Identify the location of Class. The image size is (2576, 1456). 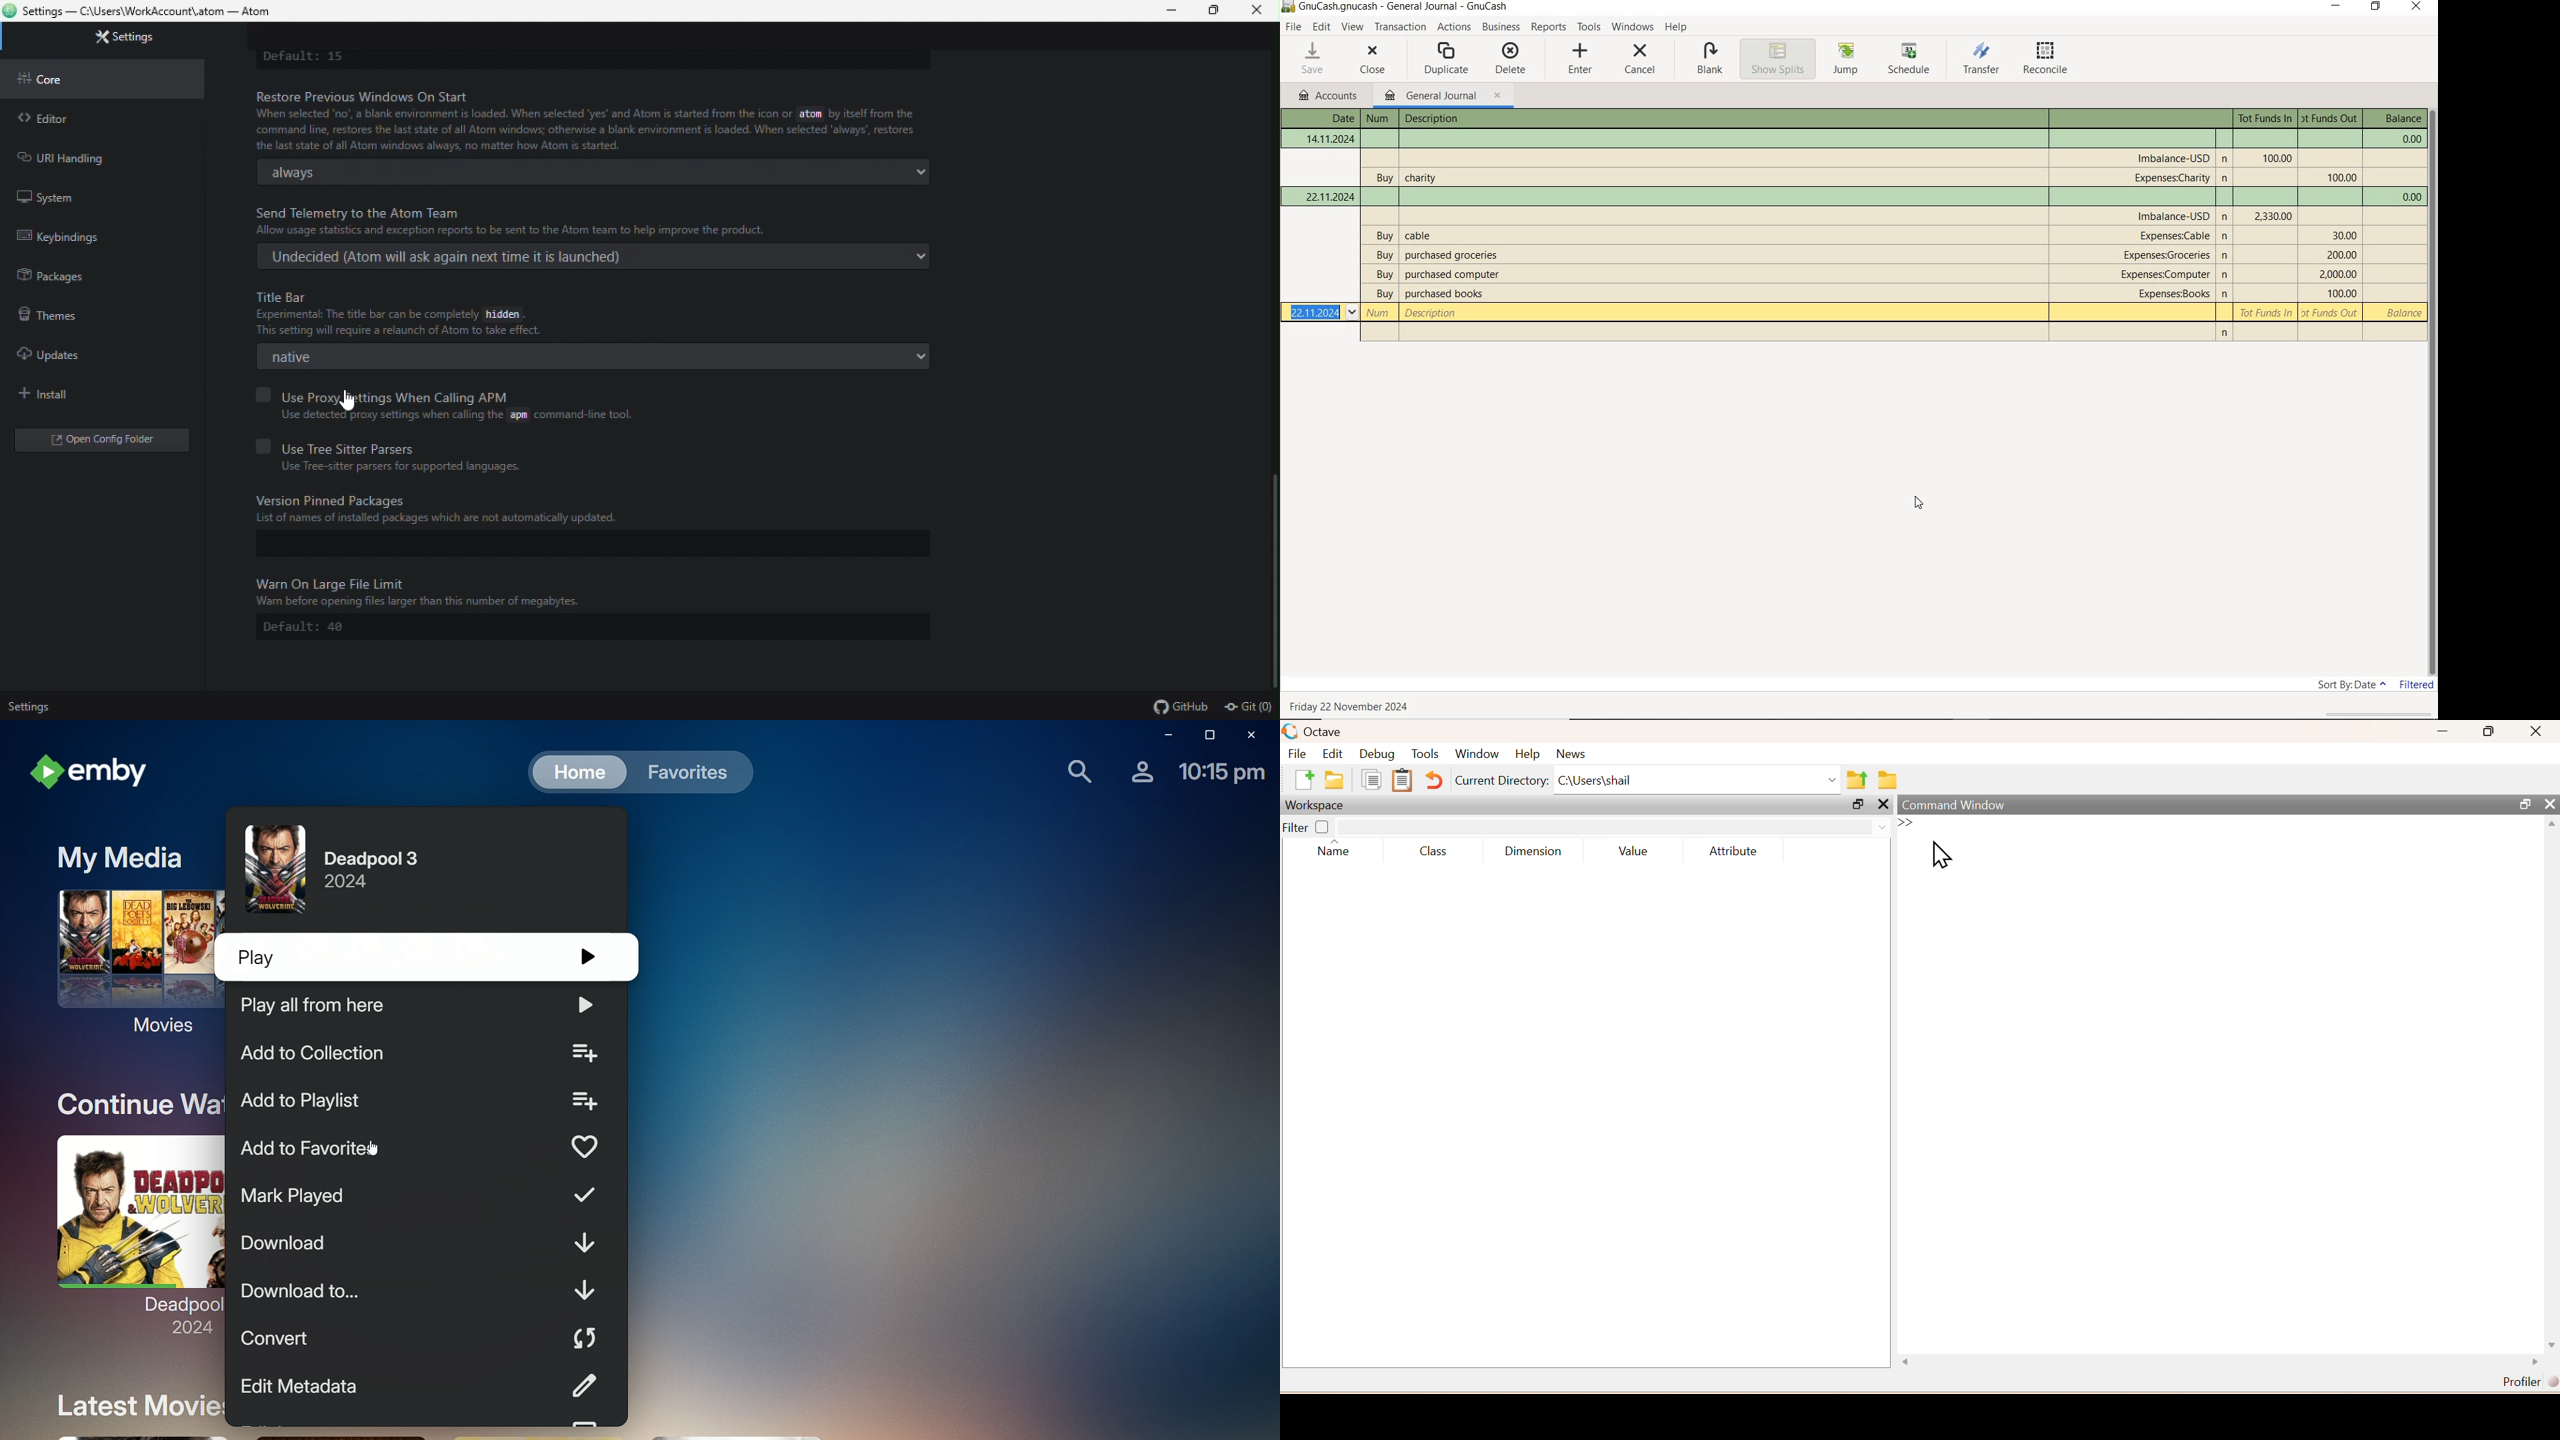
(1436, 852).